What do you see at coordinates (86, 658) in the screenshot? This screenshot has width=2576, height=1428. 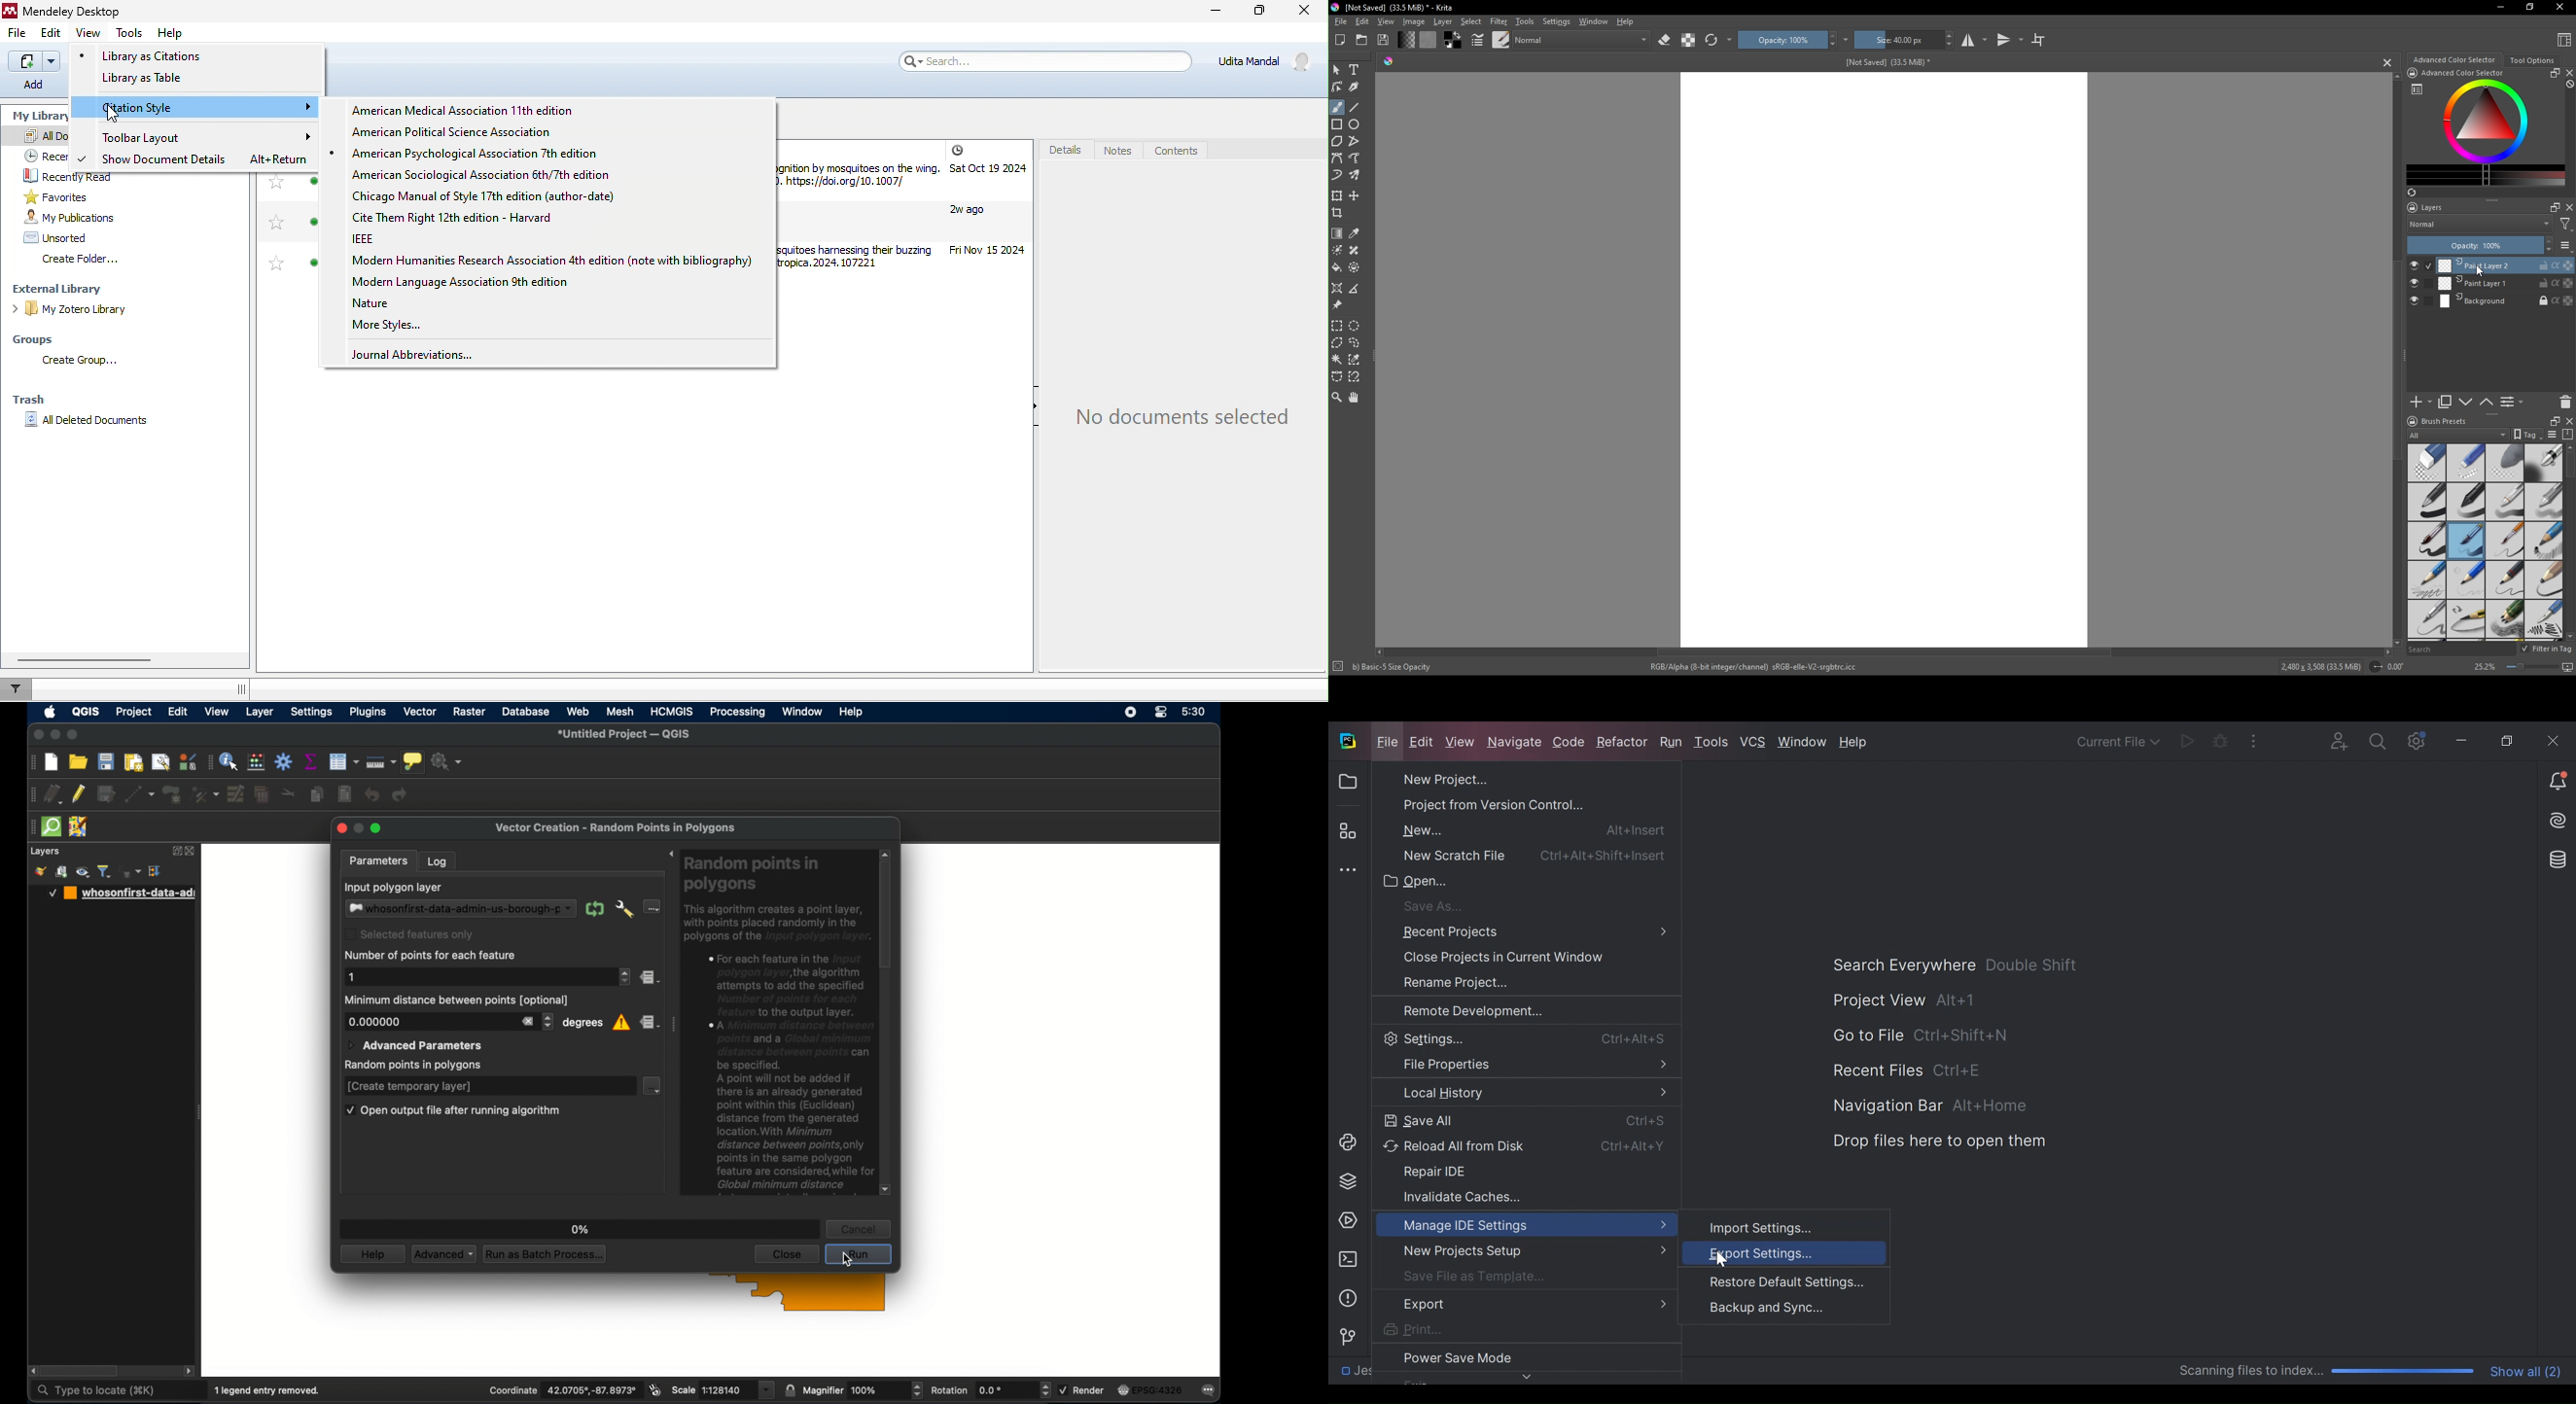 I see `horizontal scroll bar` at bounding box center [86, 658].